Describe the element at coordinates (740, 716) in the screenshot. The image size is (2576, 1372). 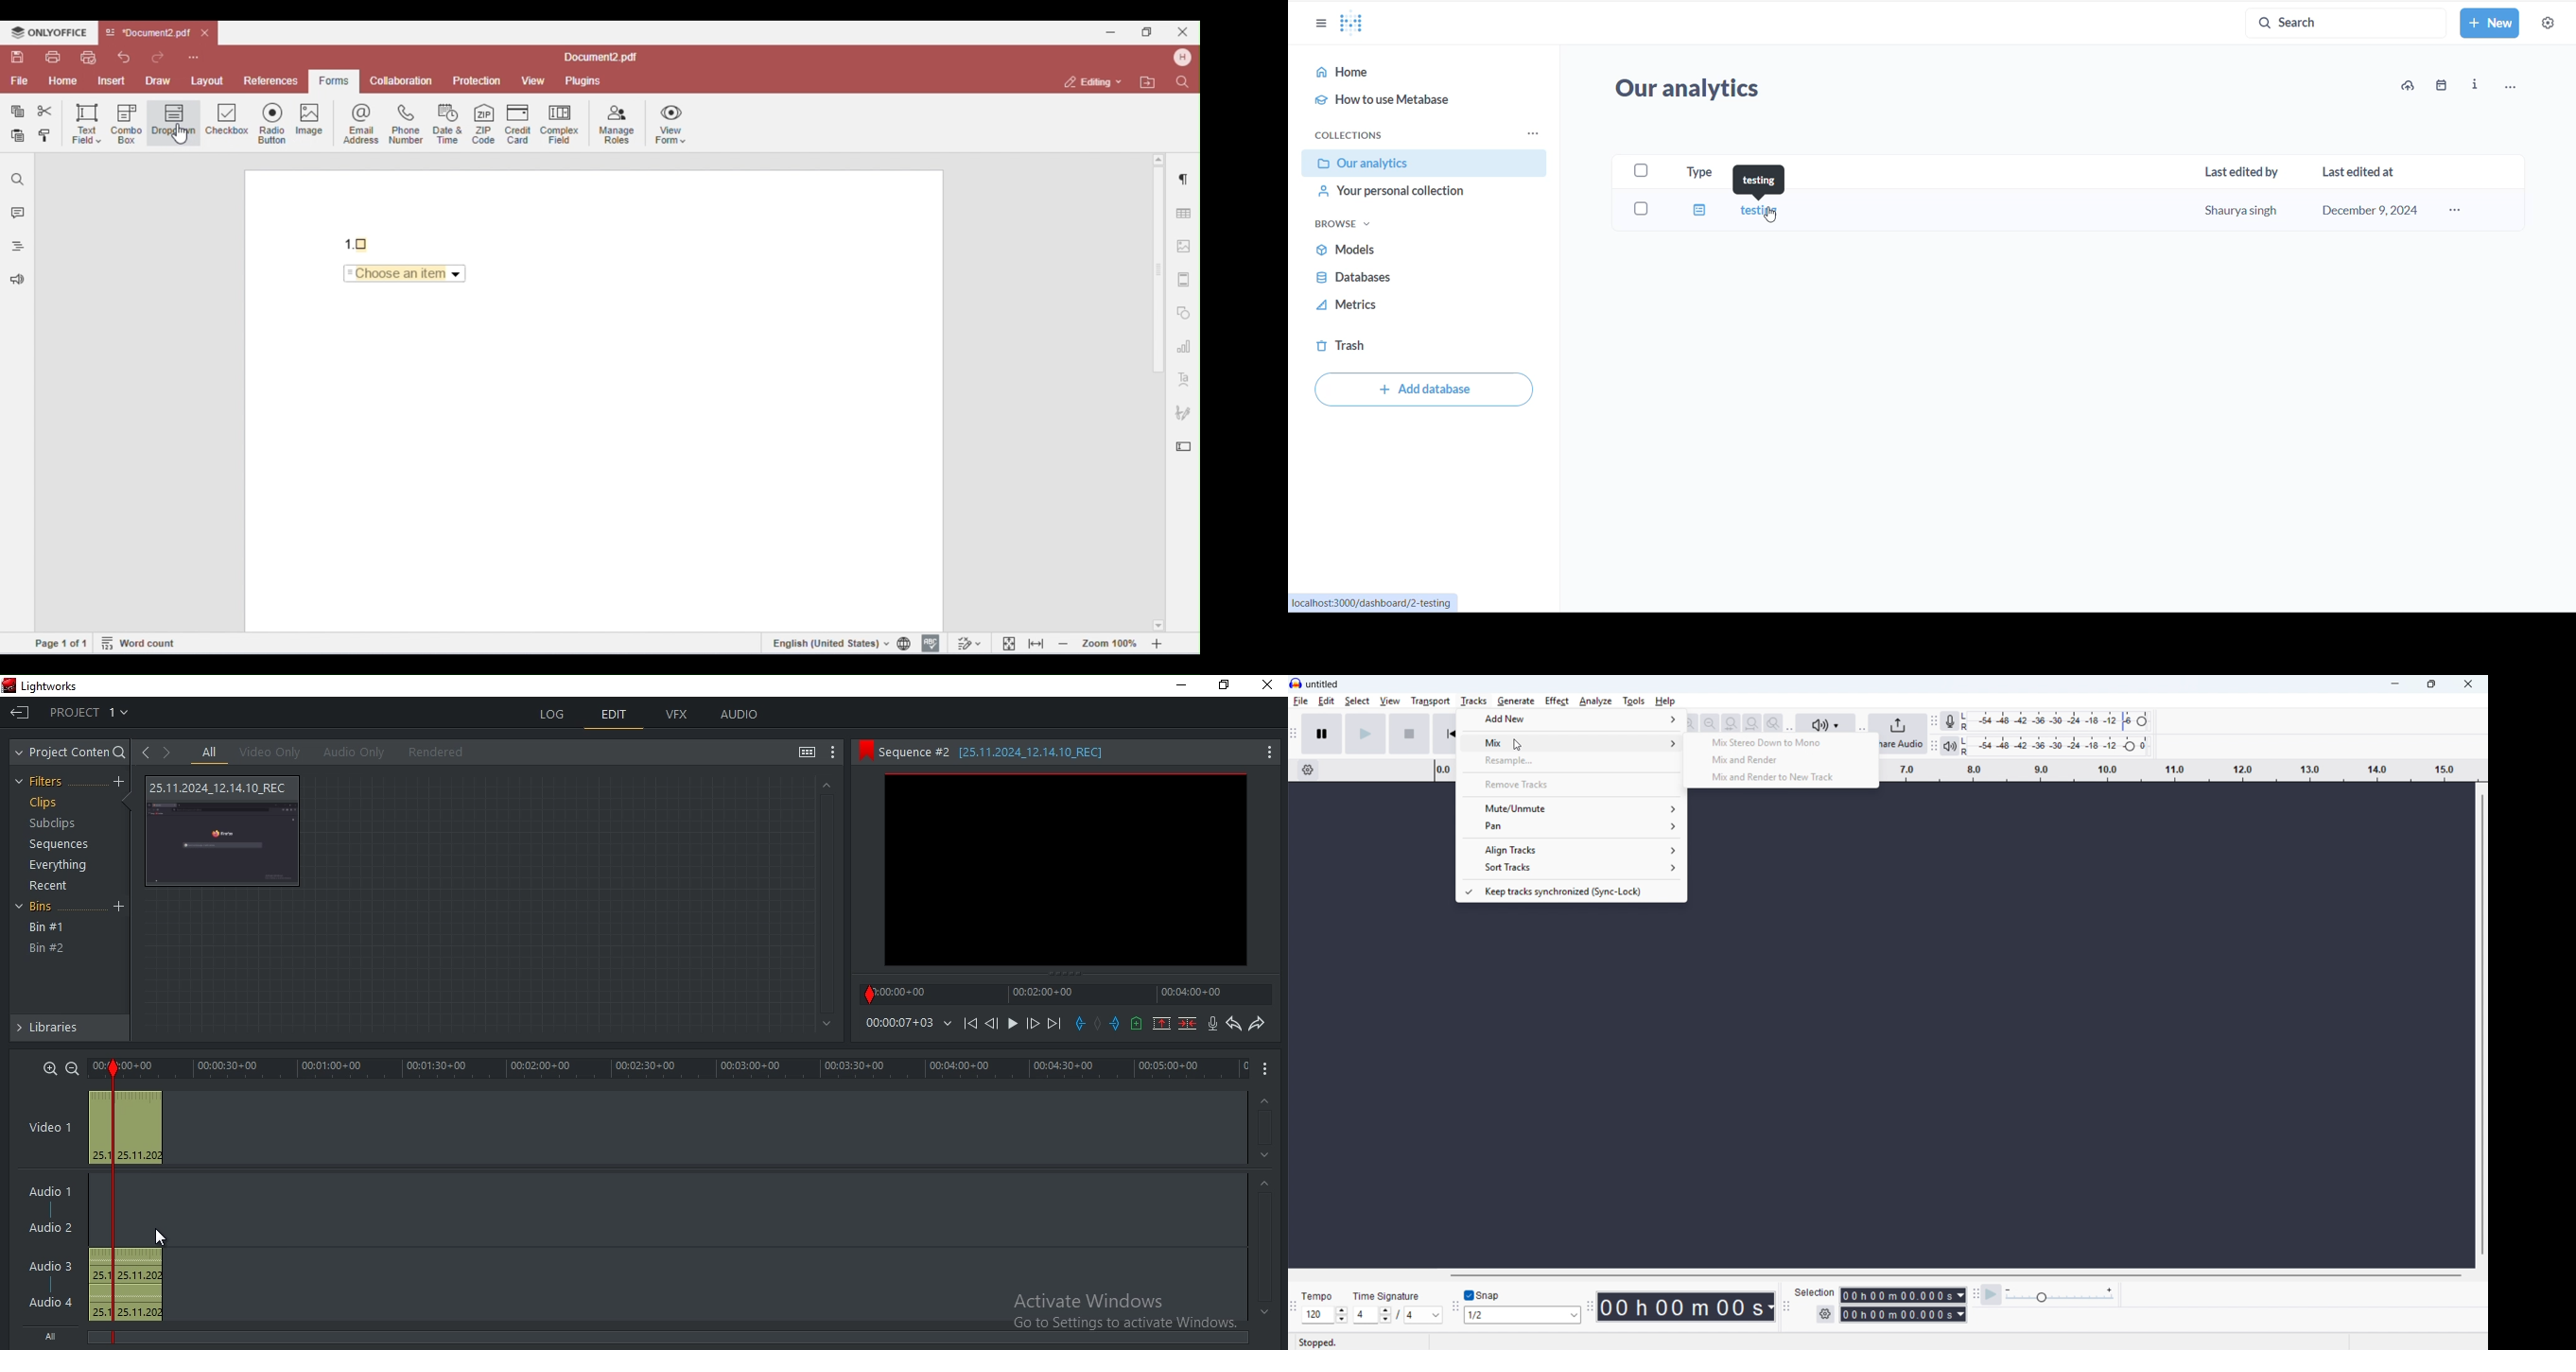
I see `audio` at that location.